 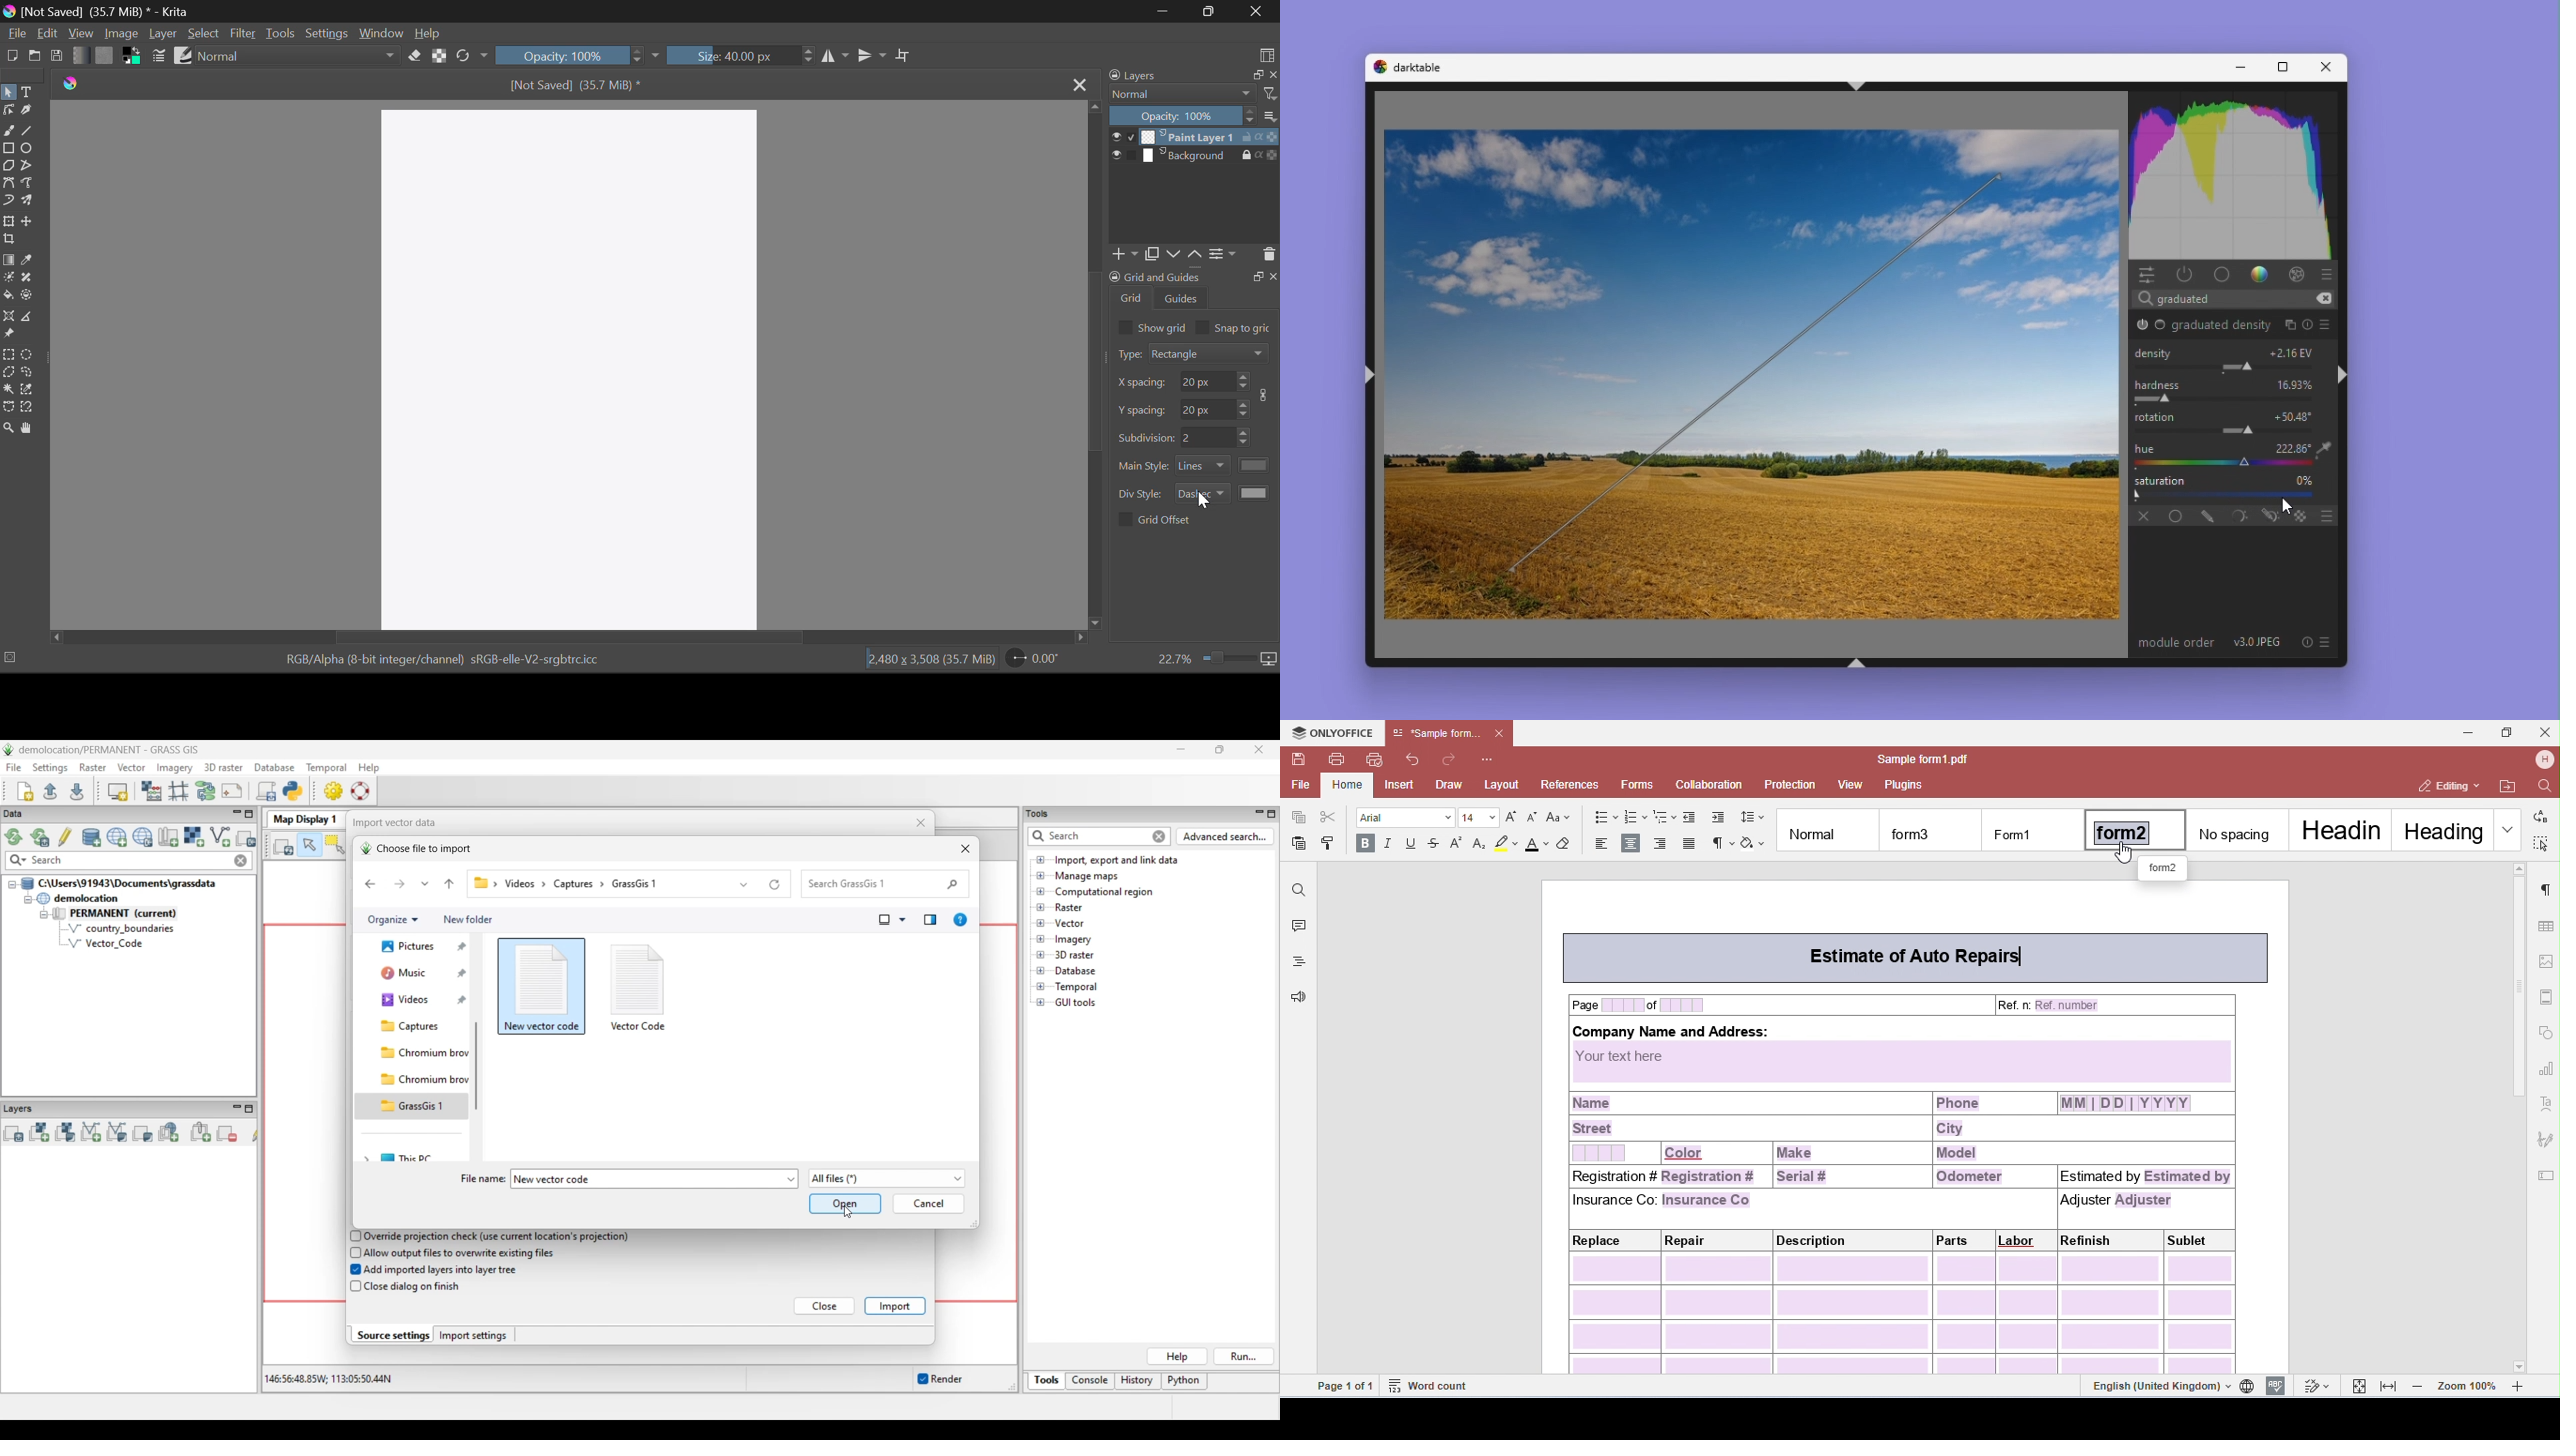 I want to click on blending options, so click(x=2301, y=515).